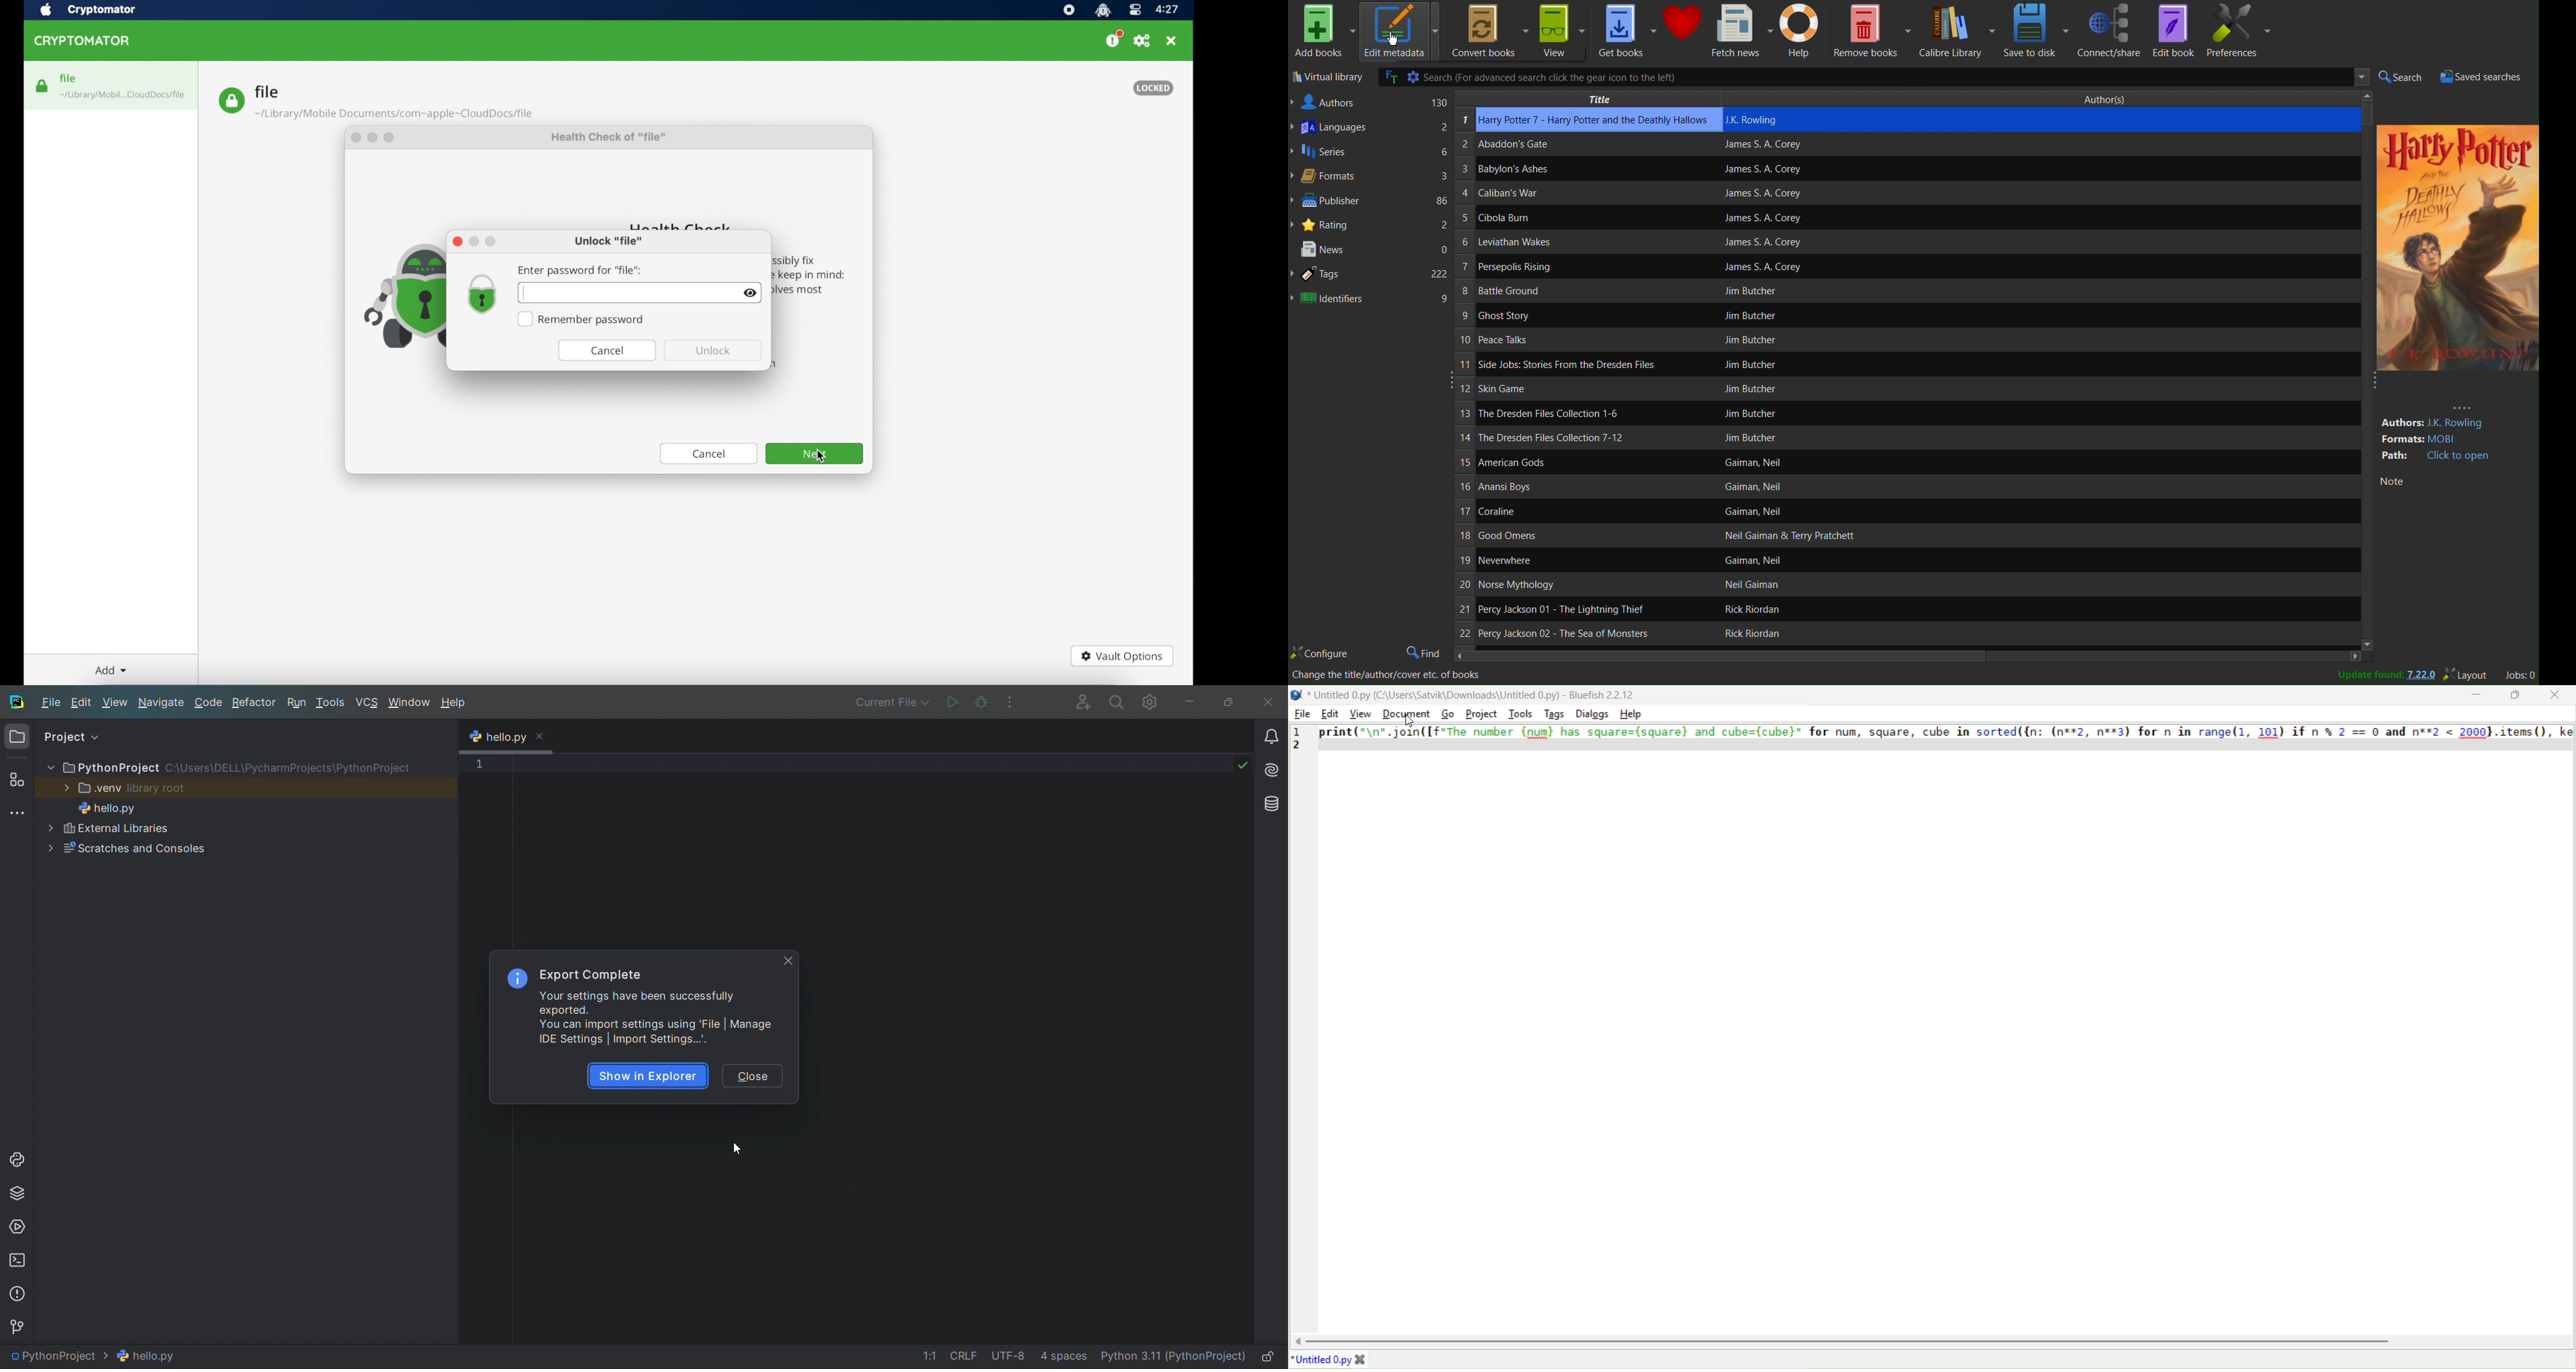 The width and height of the screenshot is (2576, 1372). What do you see at coordinates (1372, 300) in the screenshot?
I see `Identifiers` at bounding box center [1372, 300].